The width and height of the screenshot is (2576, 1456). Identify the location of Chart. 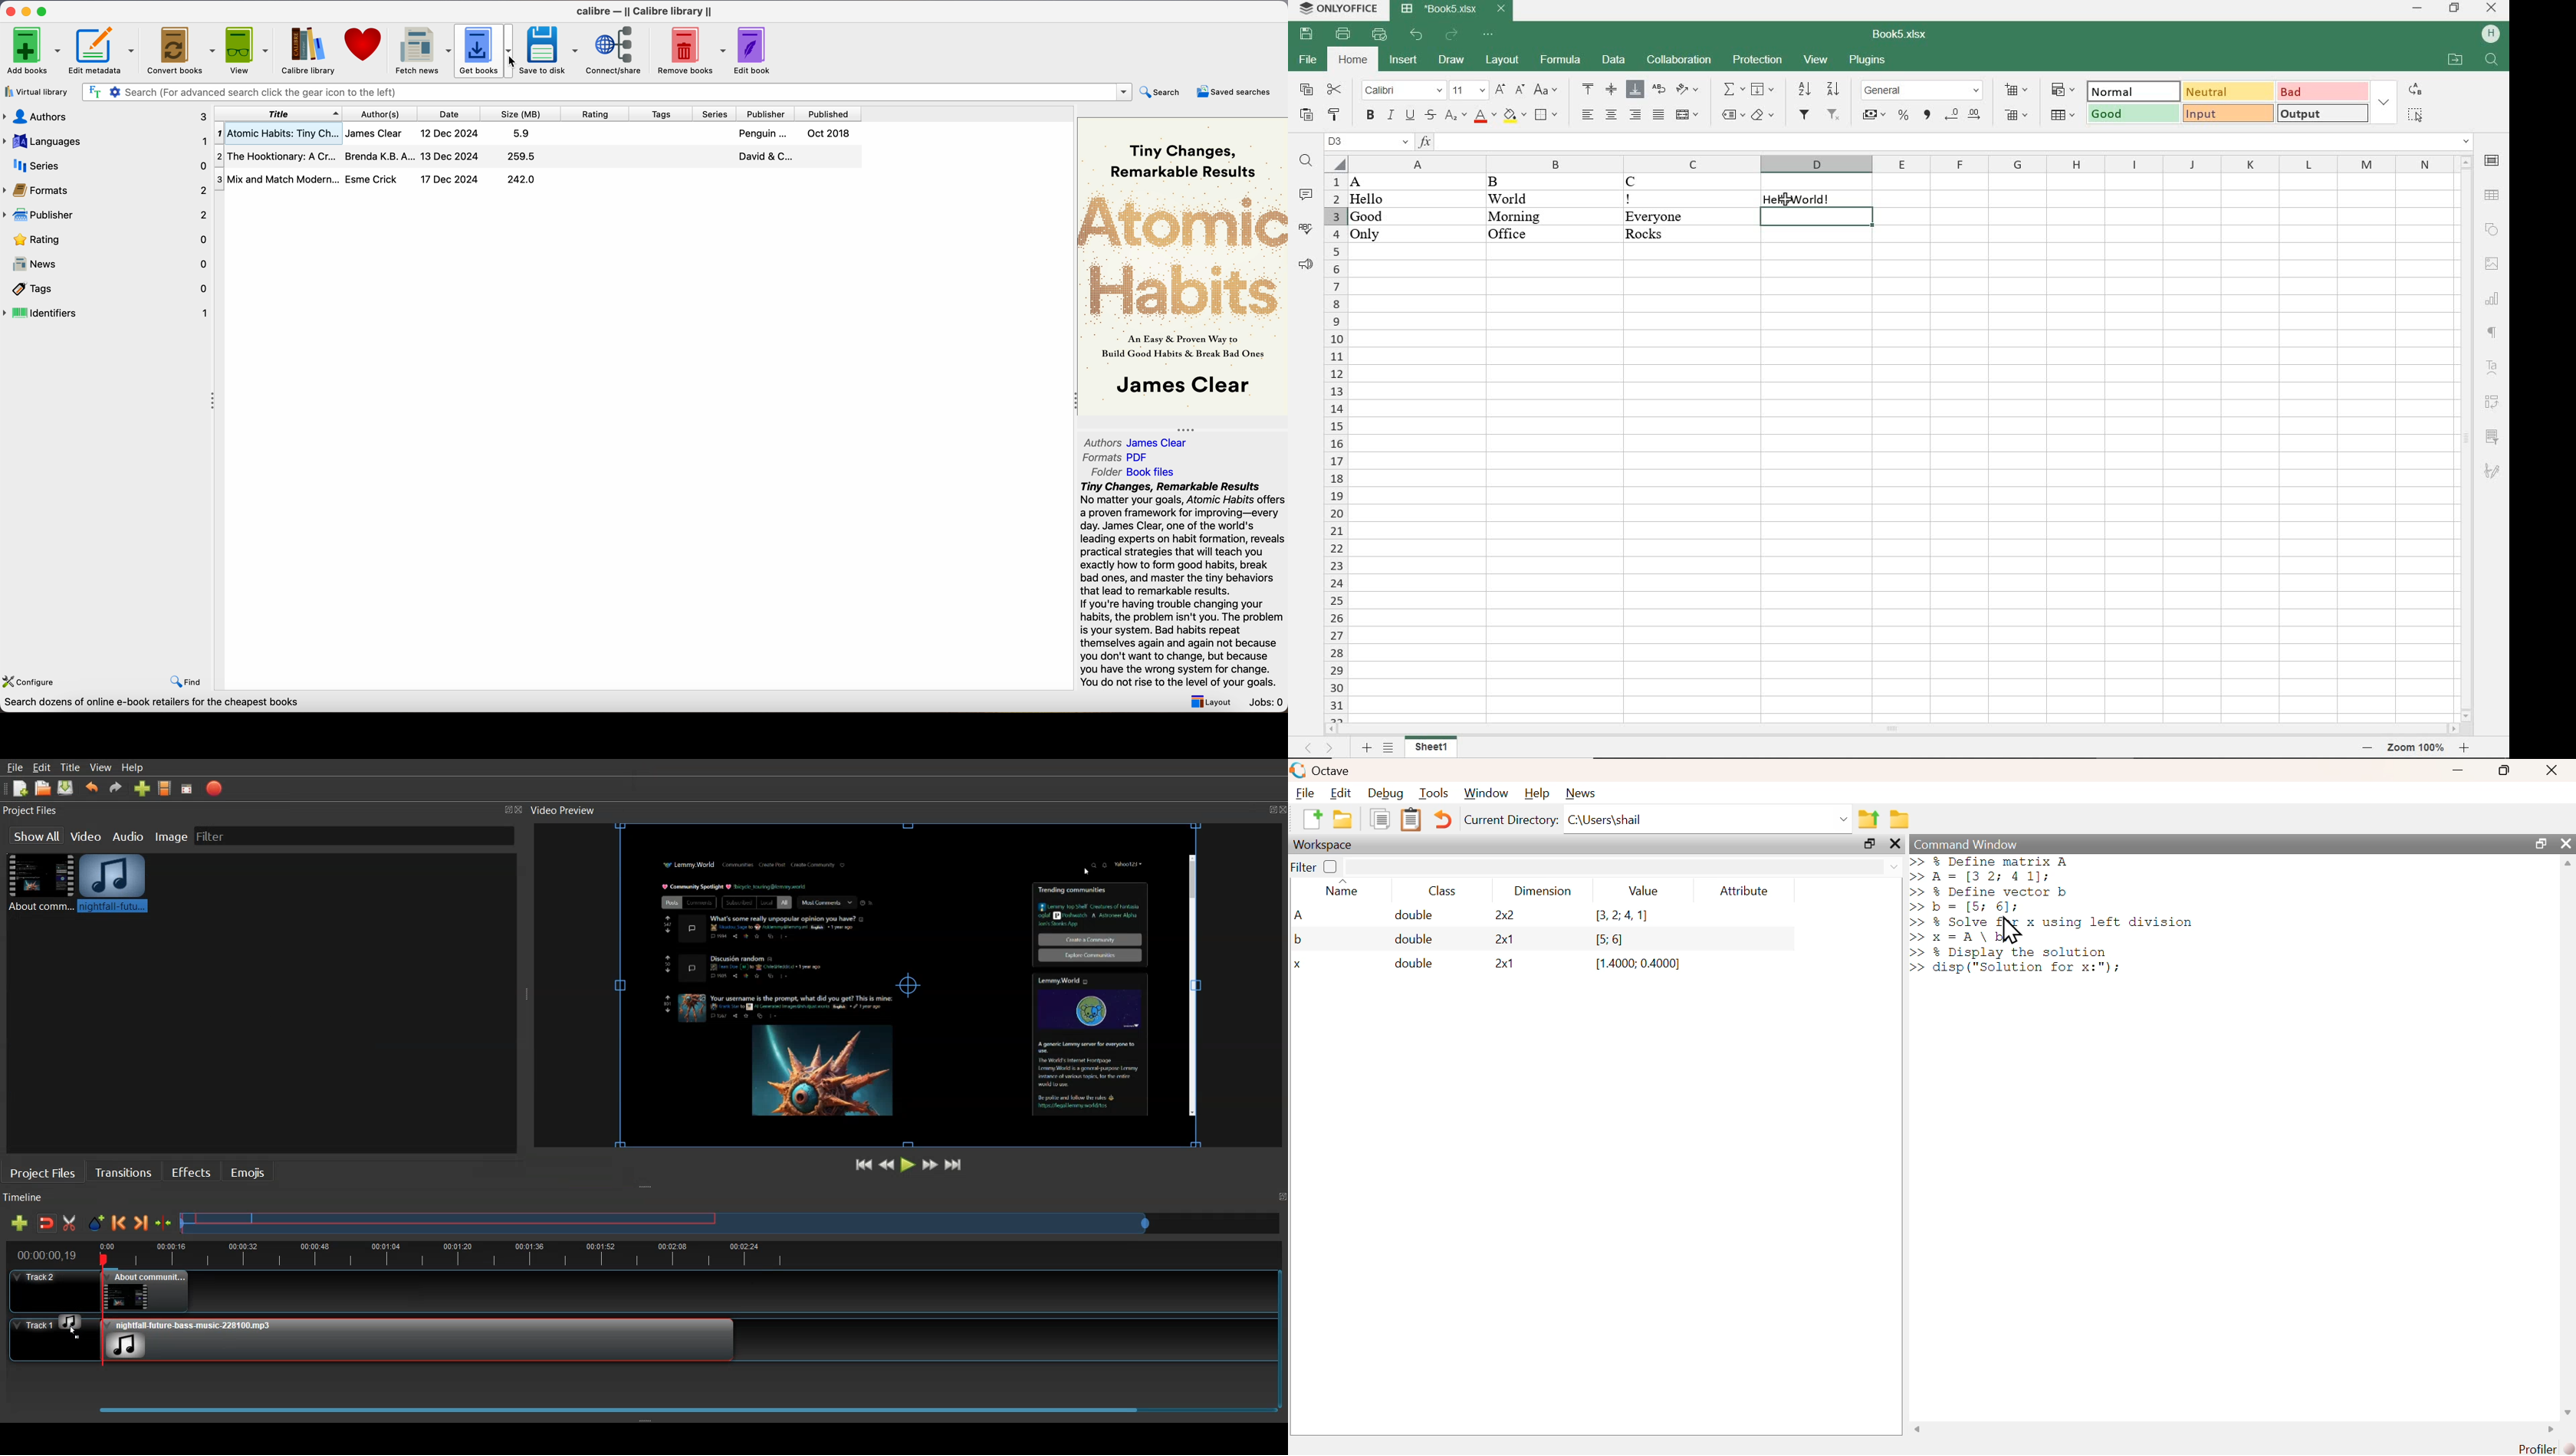
(2493, 299).